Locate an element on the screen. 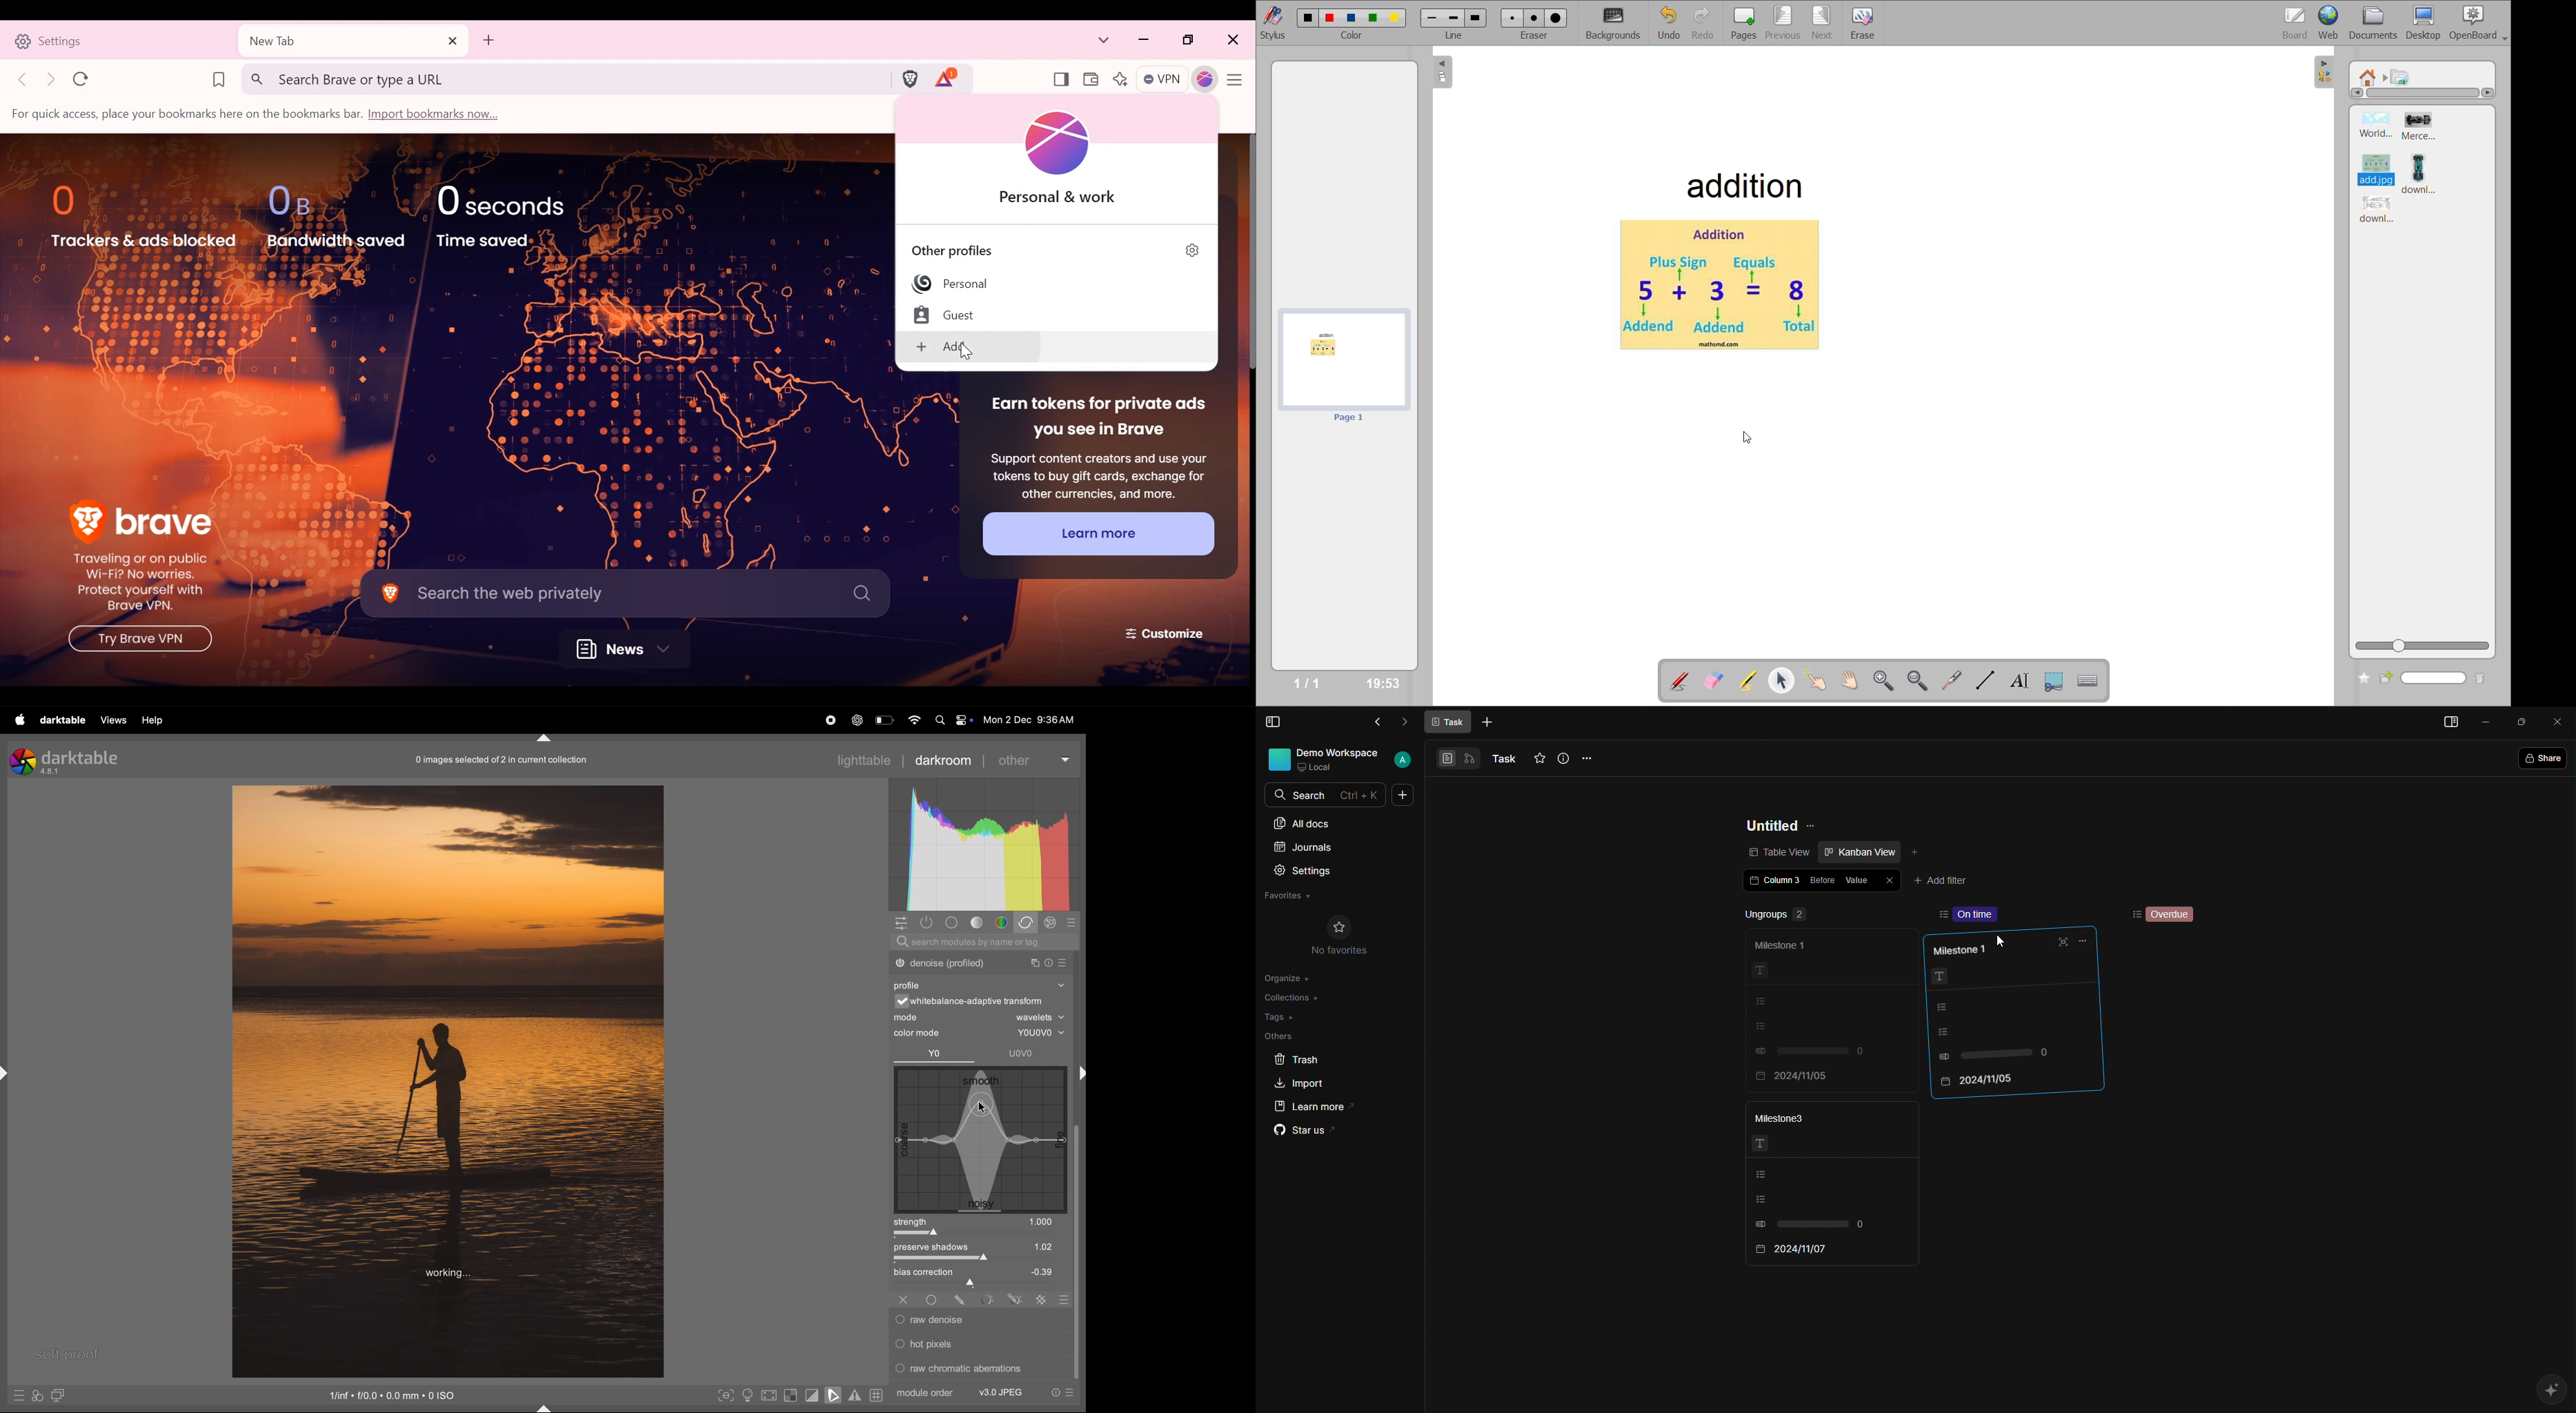 The image size is (2576, 1428). addition - title is located at coordinates (1742, 184).